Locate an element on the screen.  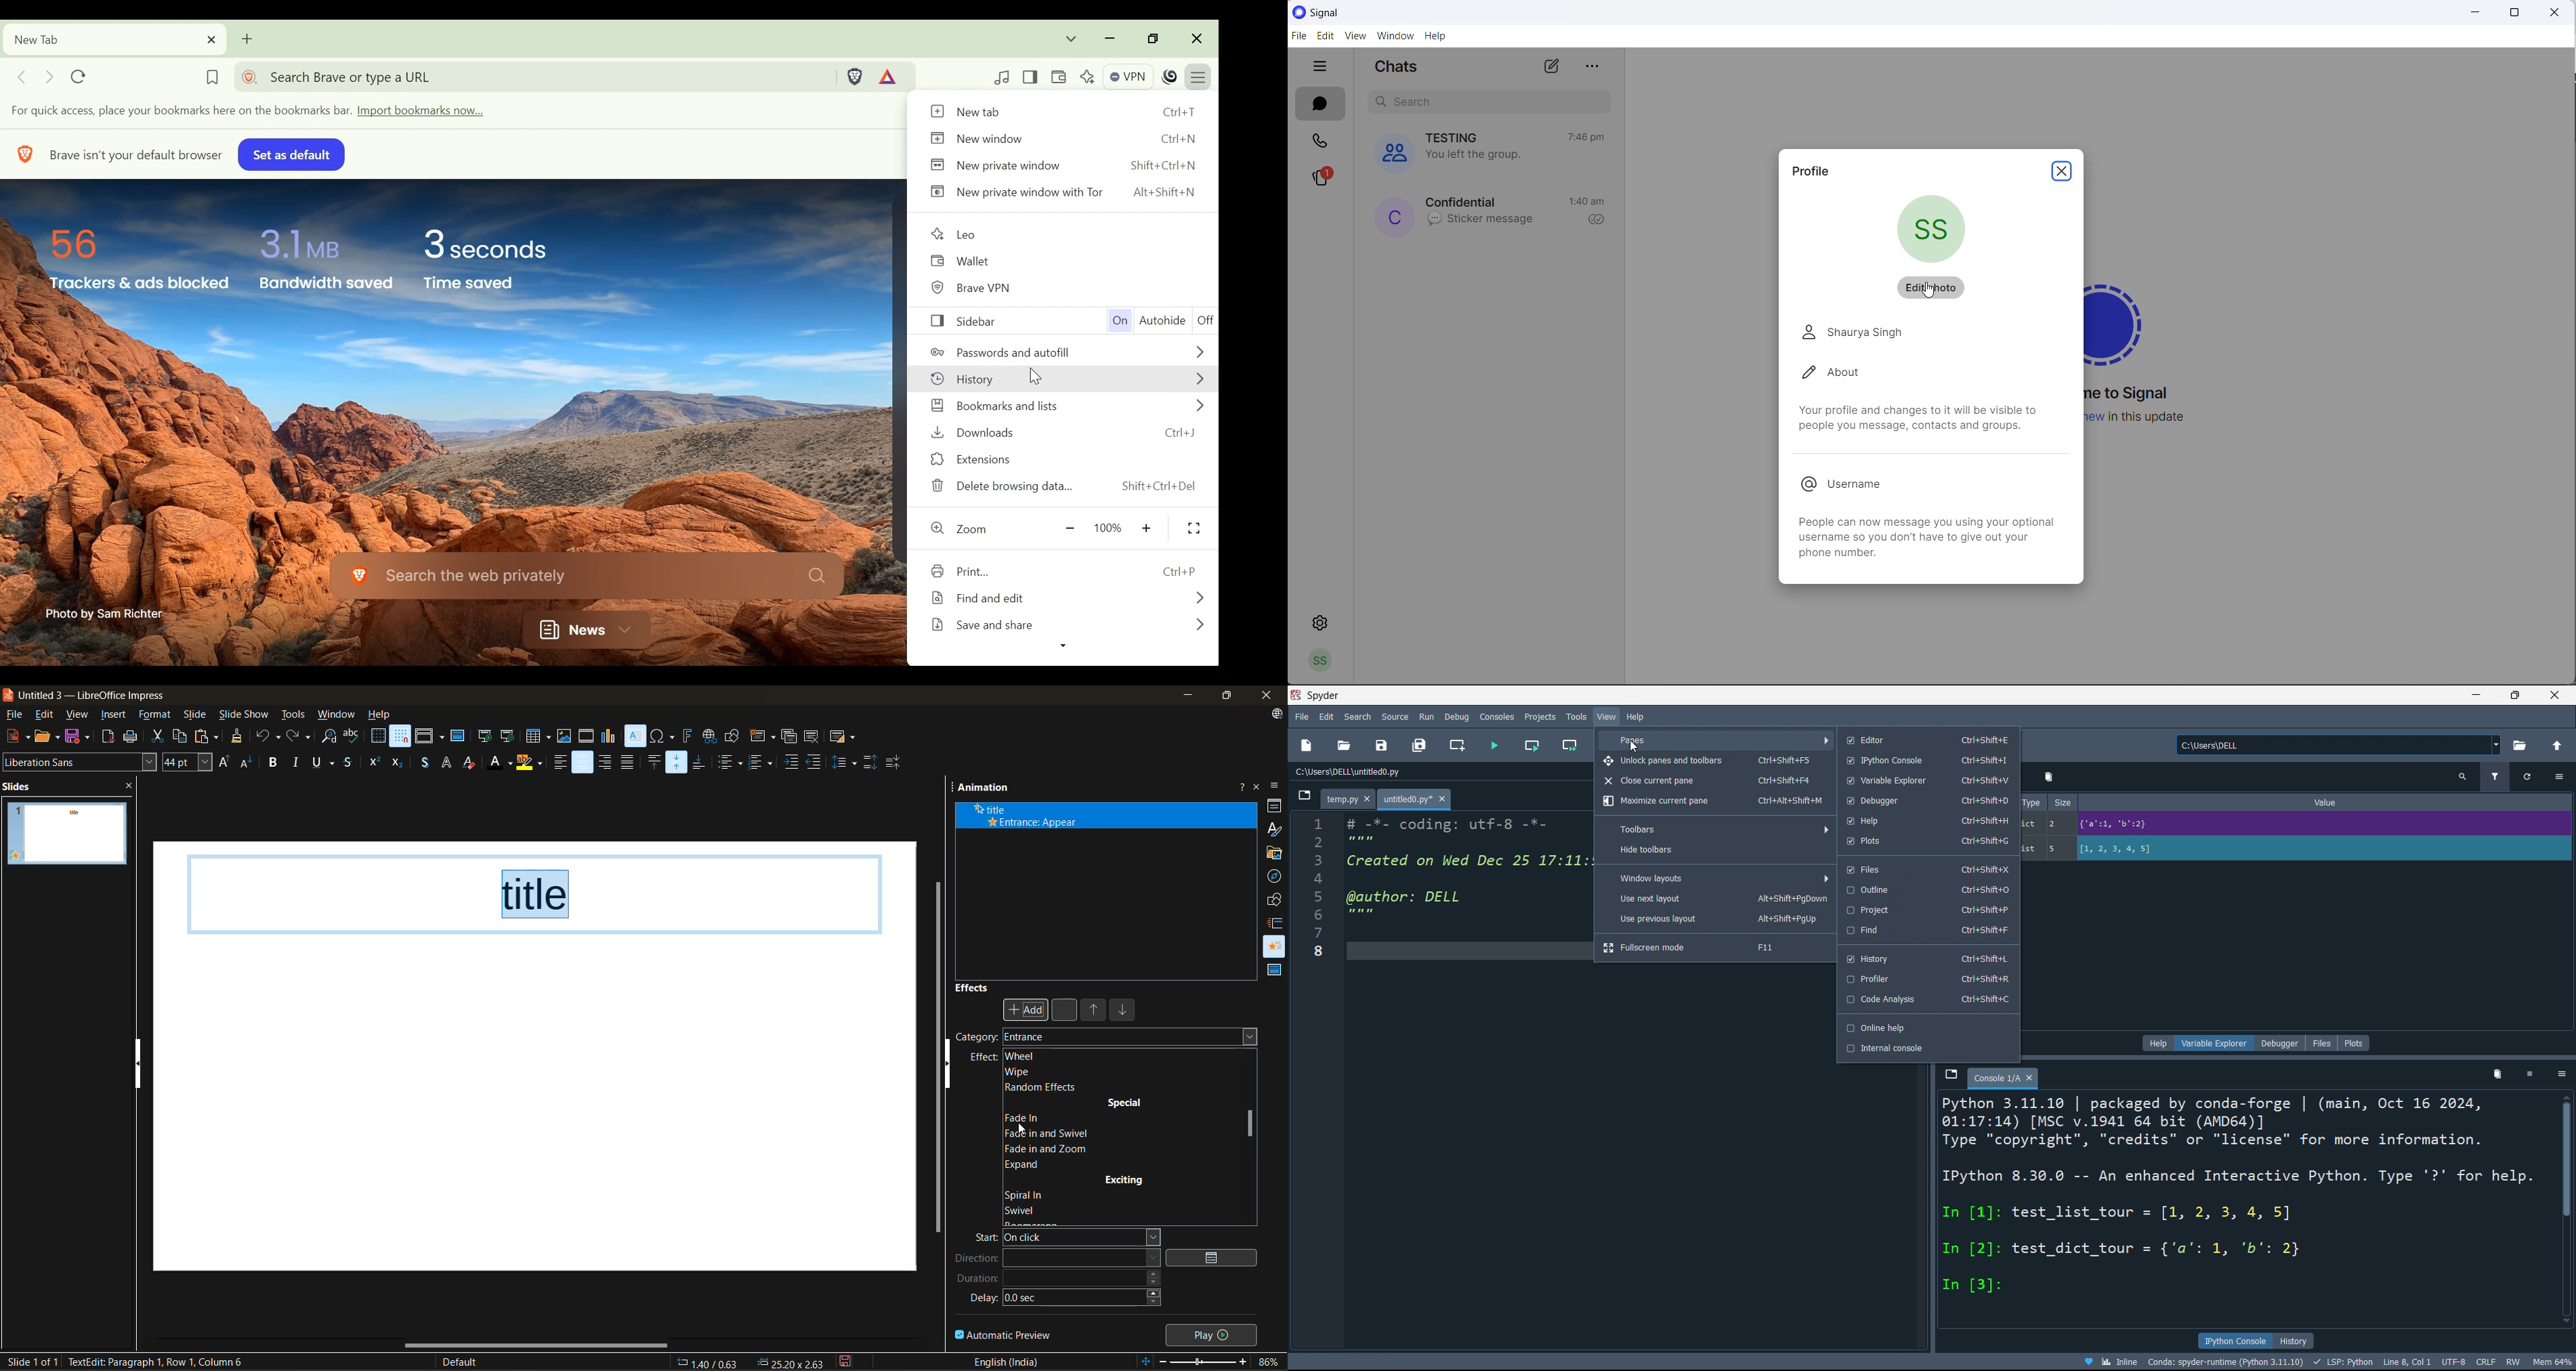
Find and edit is located at coordinates (1068, 599).